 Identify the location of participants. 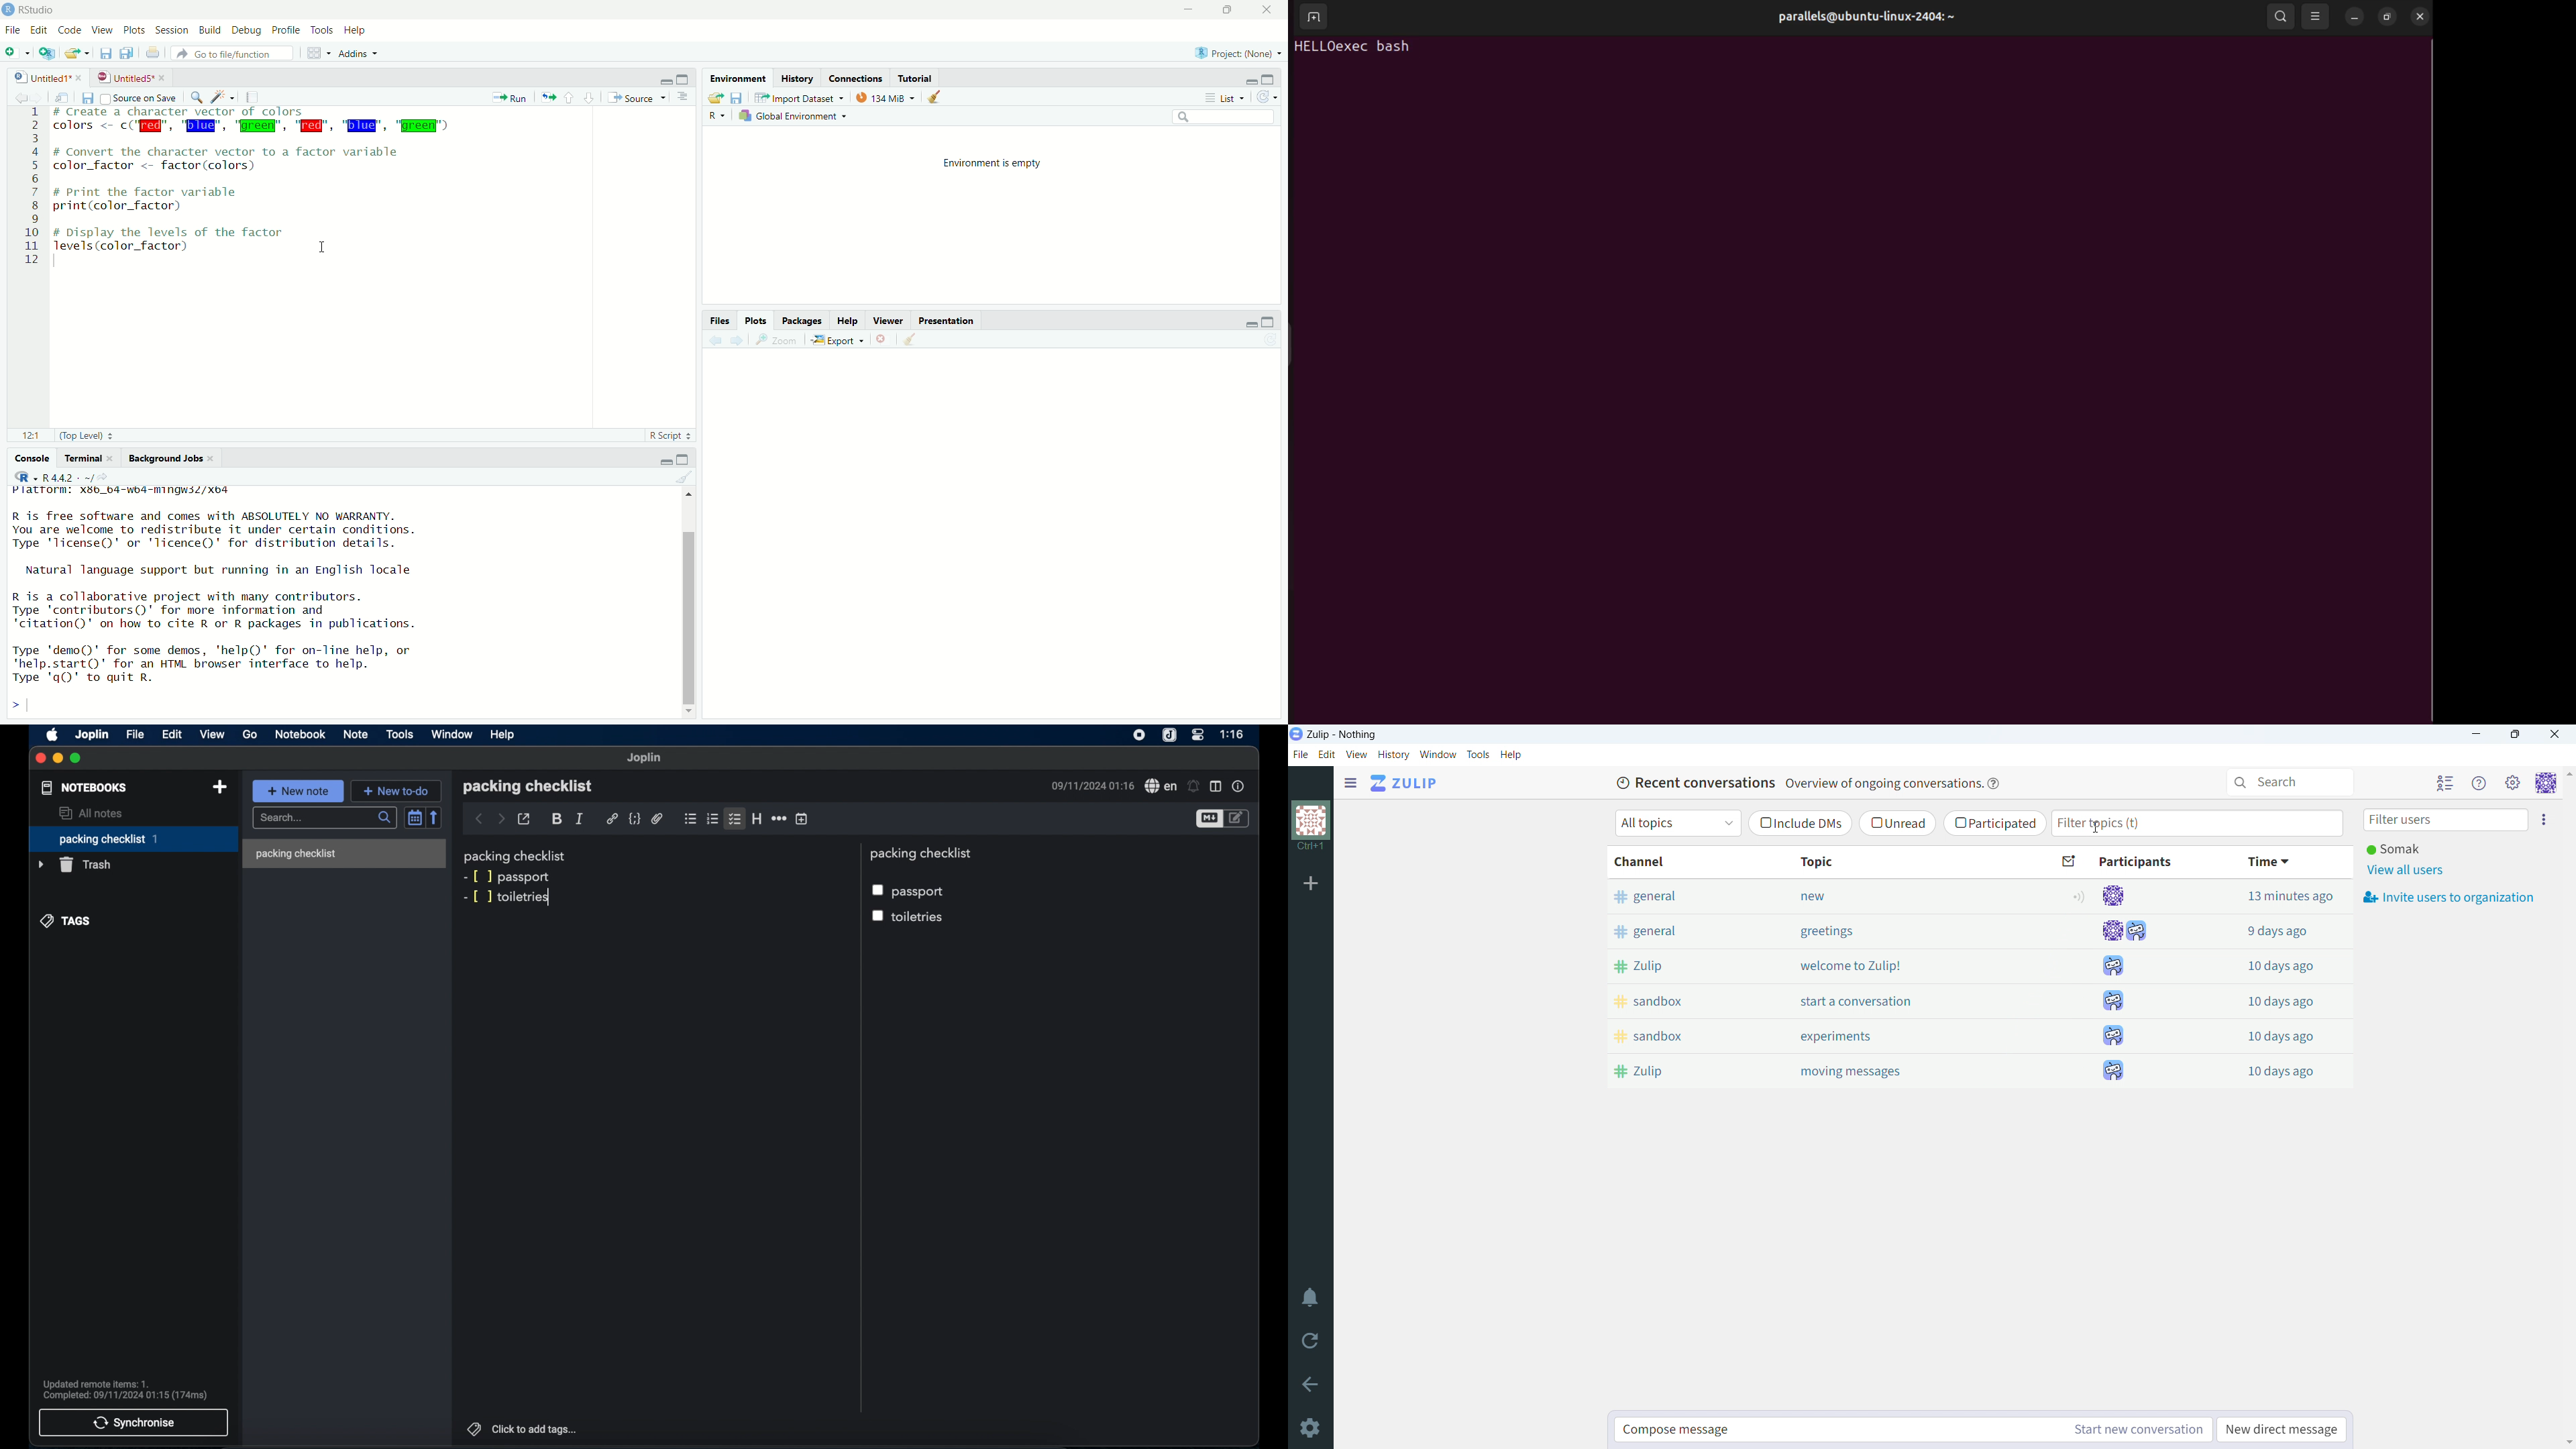
(2118, 862).